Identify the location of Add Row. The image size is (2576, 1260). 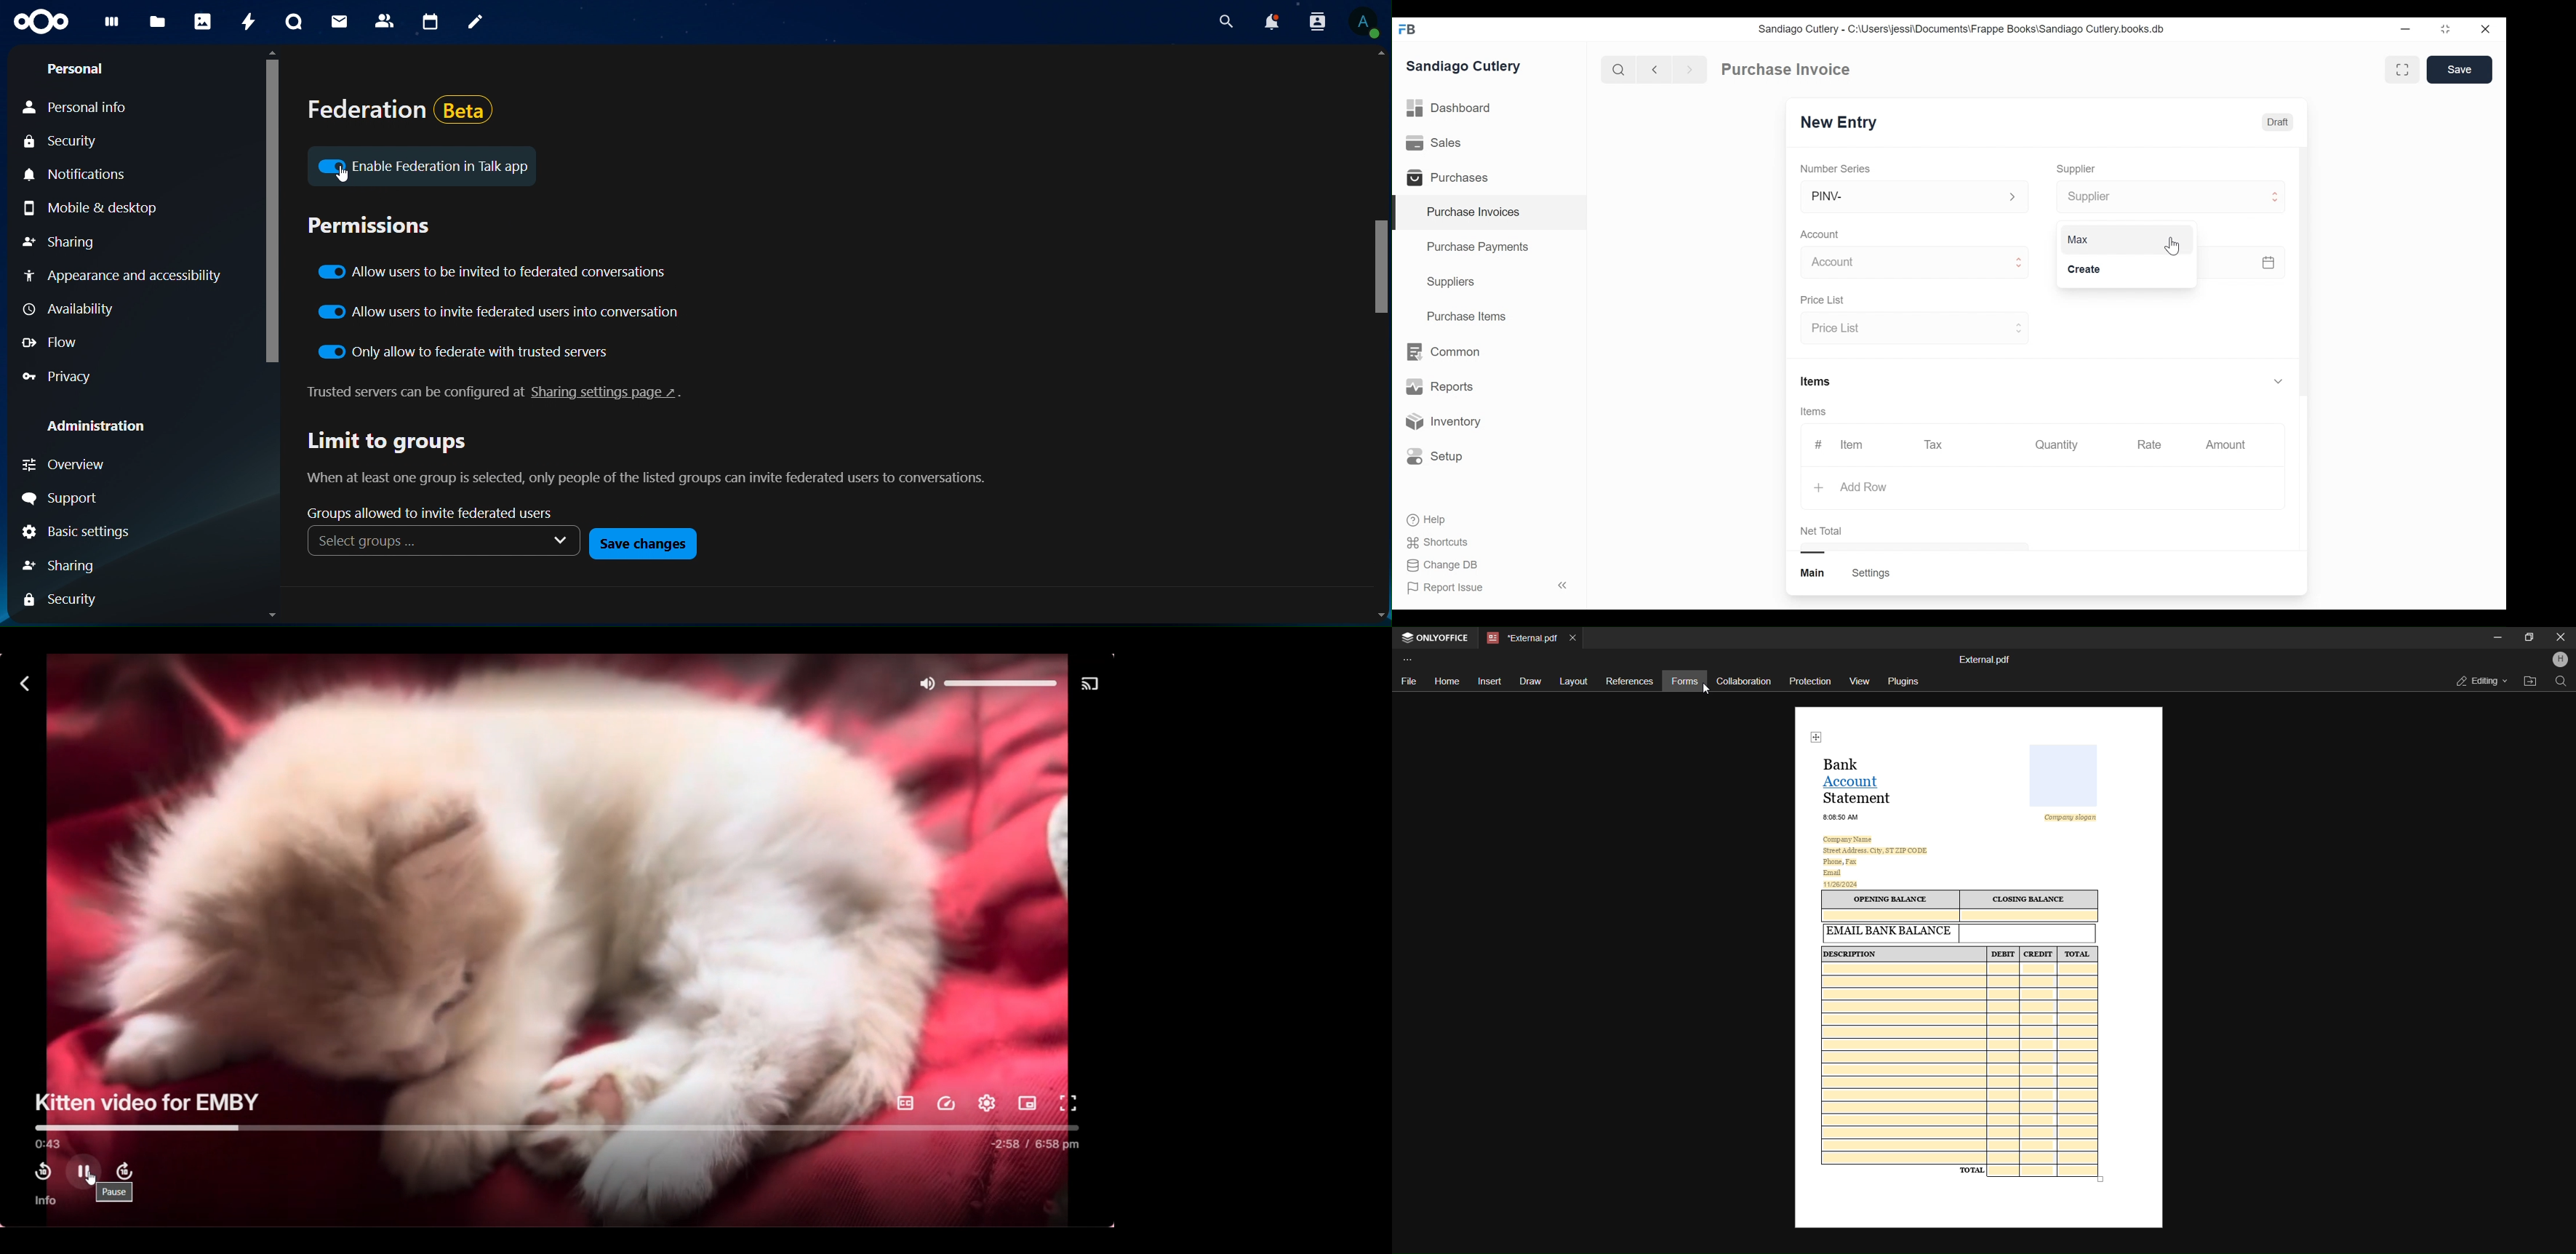
(1864, 487).